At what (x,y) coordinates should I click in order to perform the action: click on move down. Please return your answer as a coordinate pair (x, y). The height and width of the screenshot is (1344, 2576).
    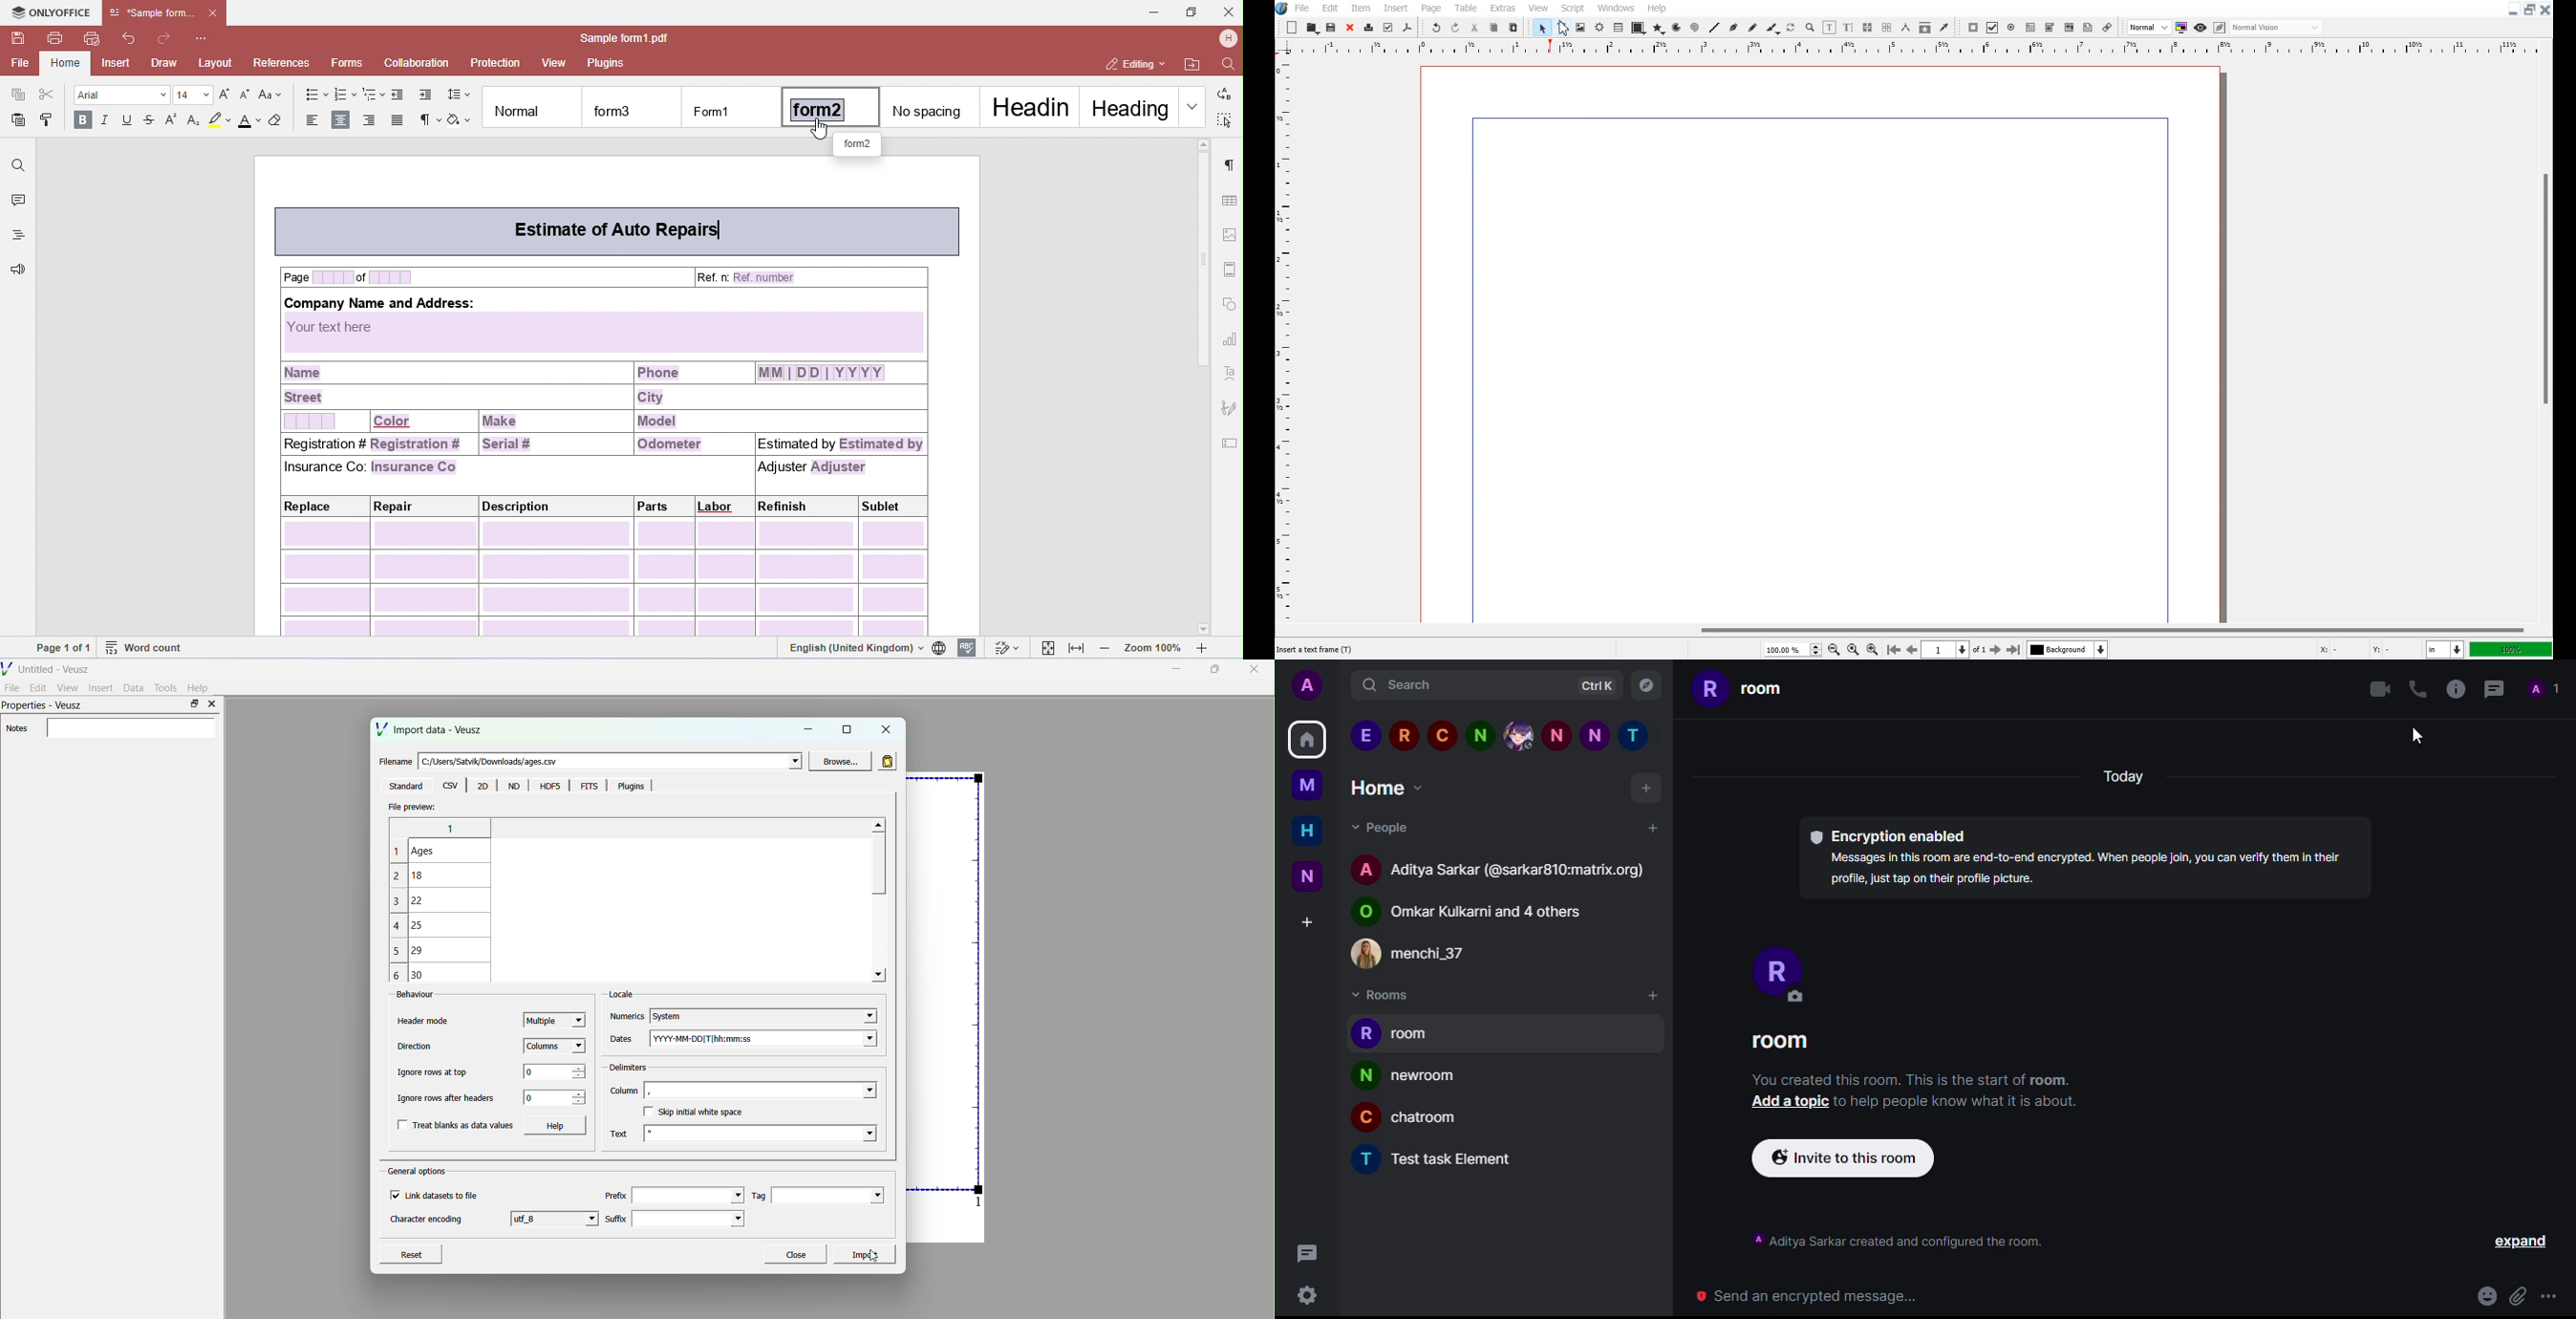
    Looking at the image, I should click on (878, 974).